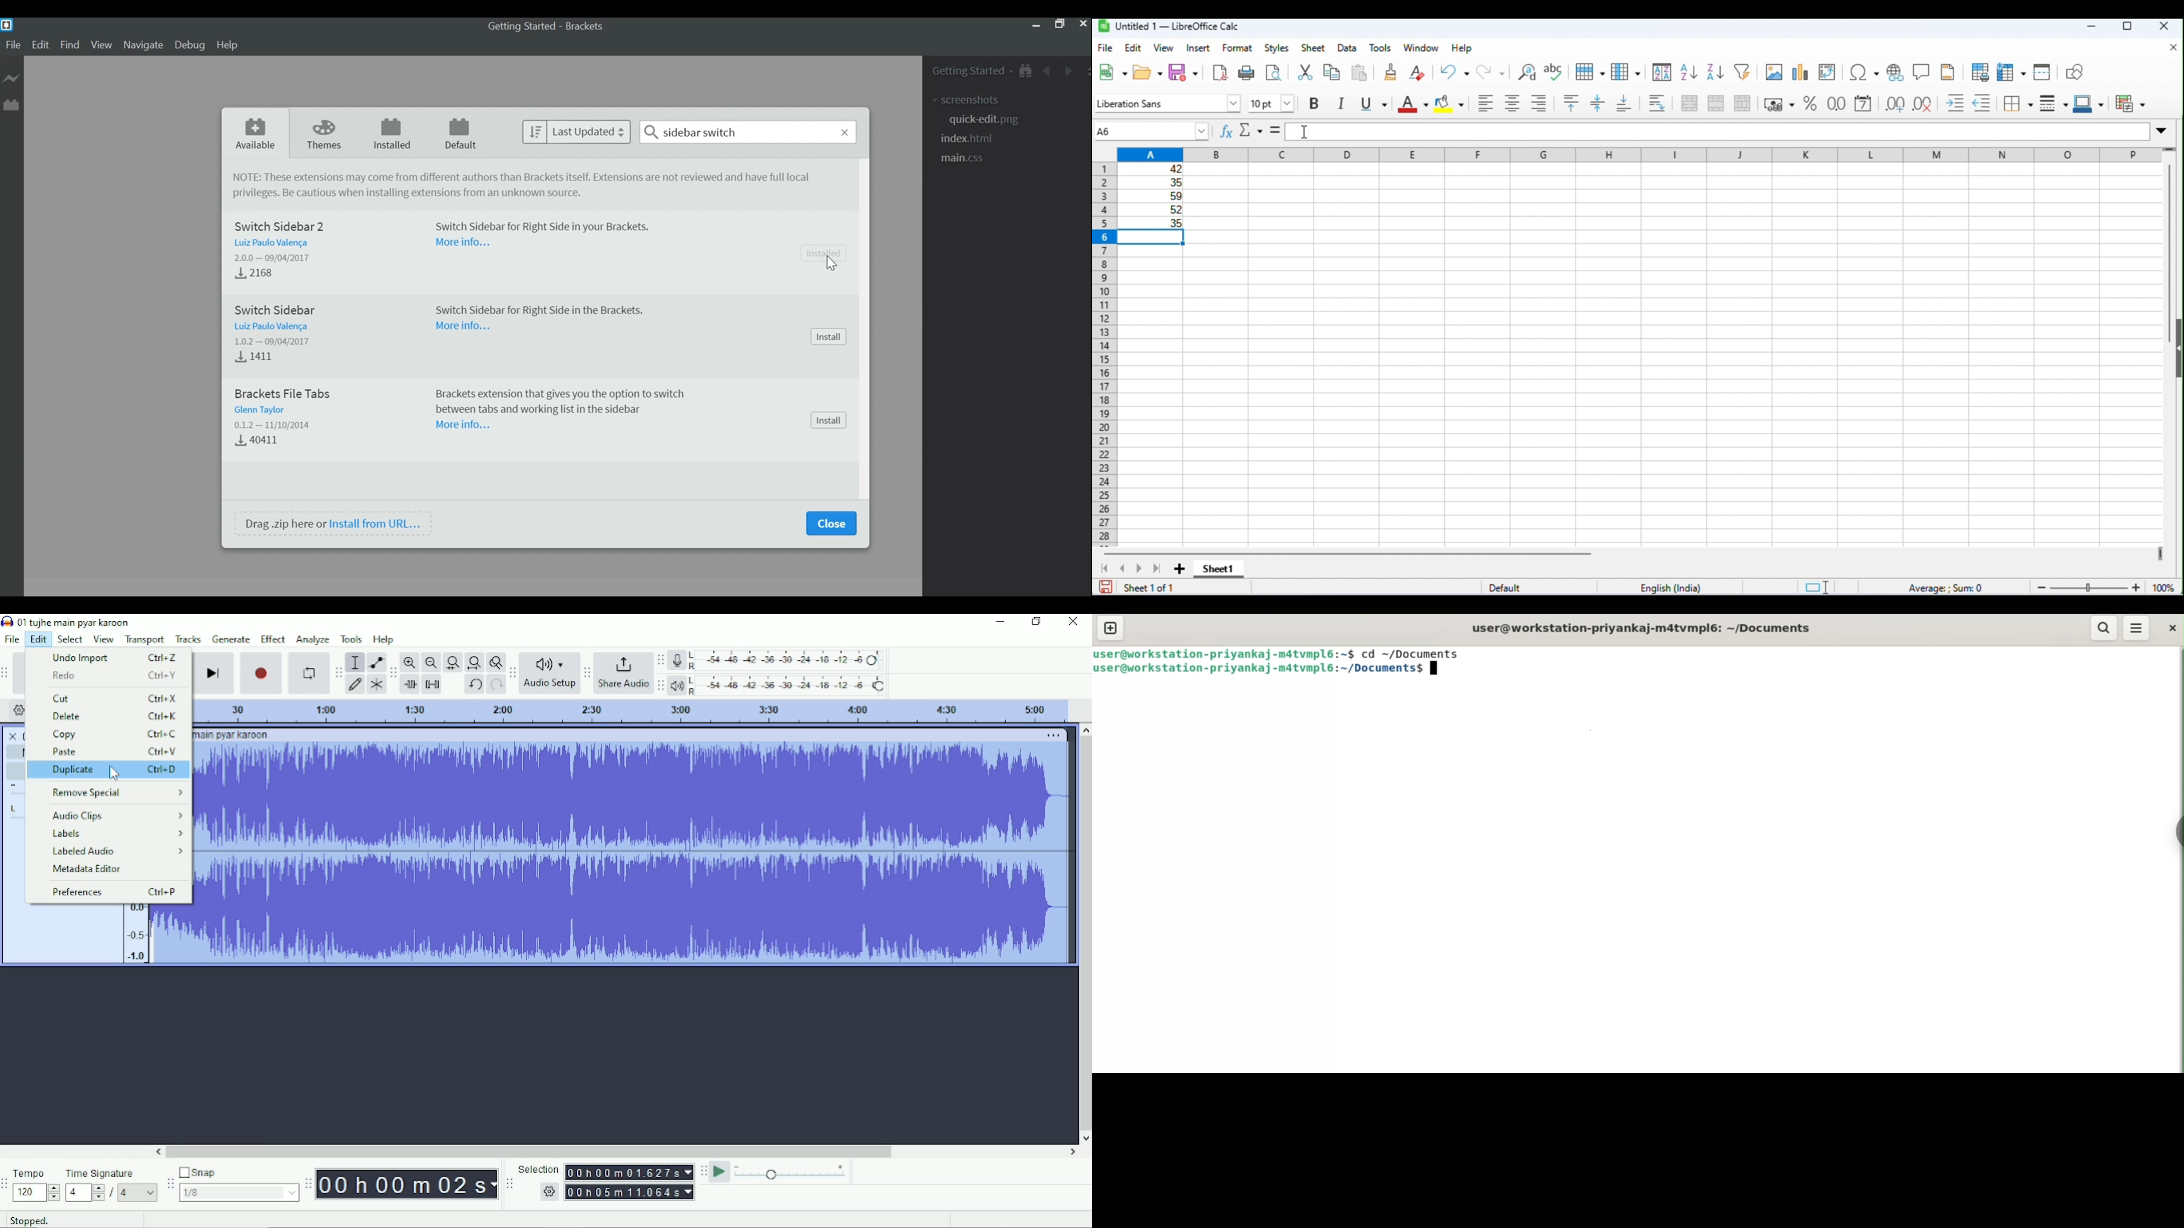 Image resolution: width=2184 pixels, height=1232 pixels. Describe the element at coordinates (1072, 622) in the screenshot. I see `Close` at that location.